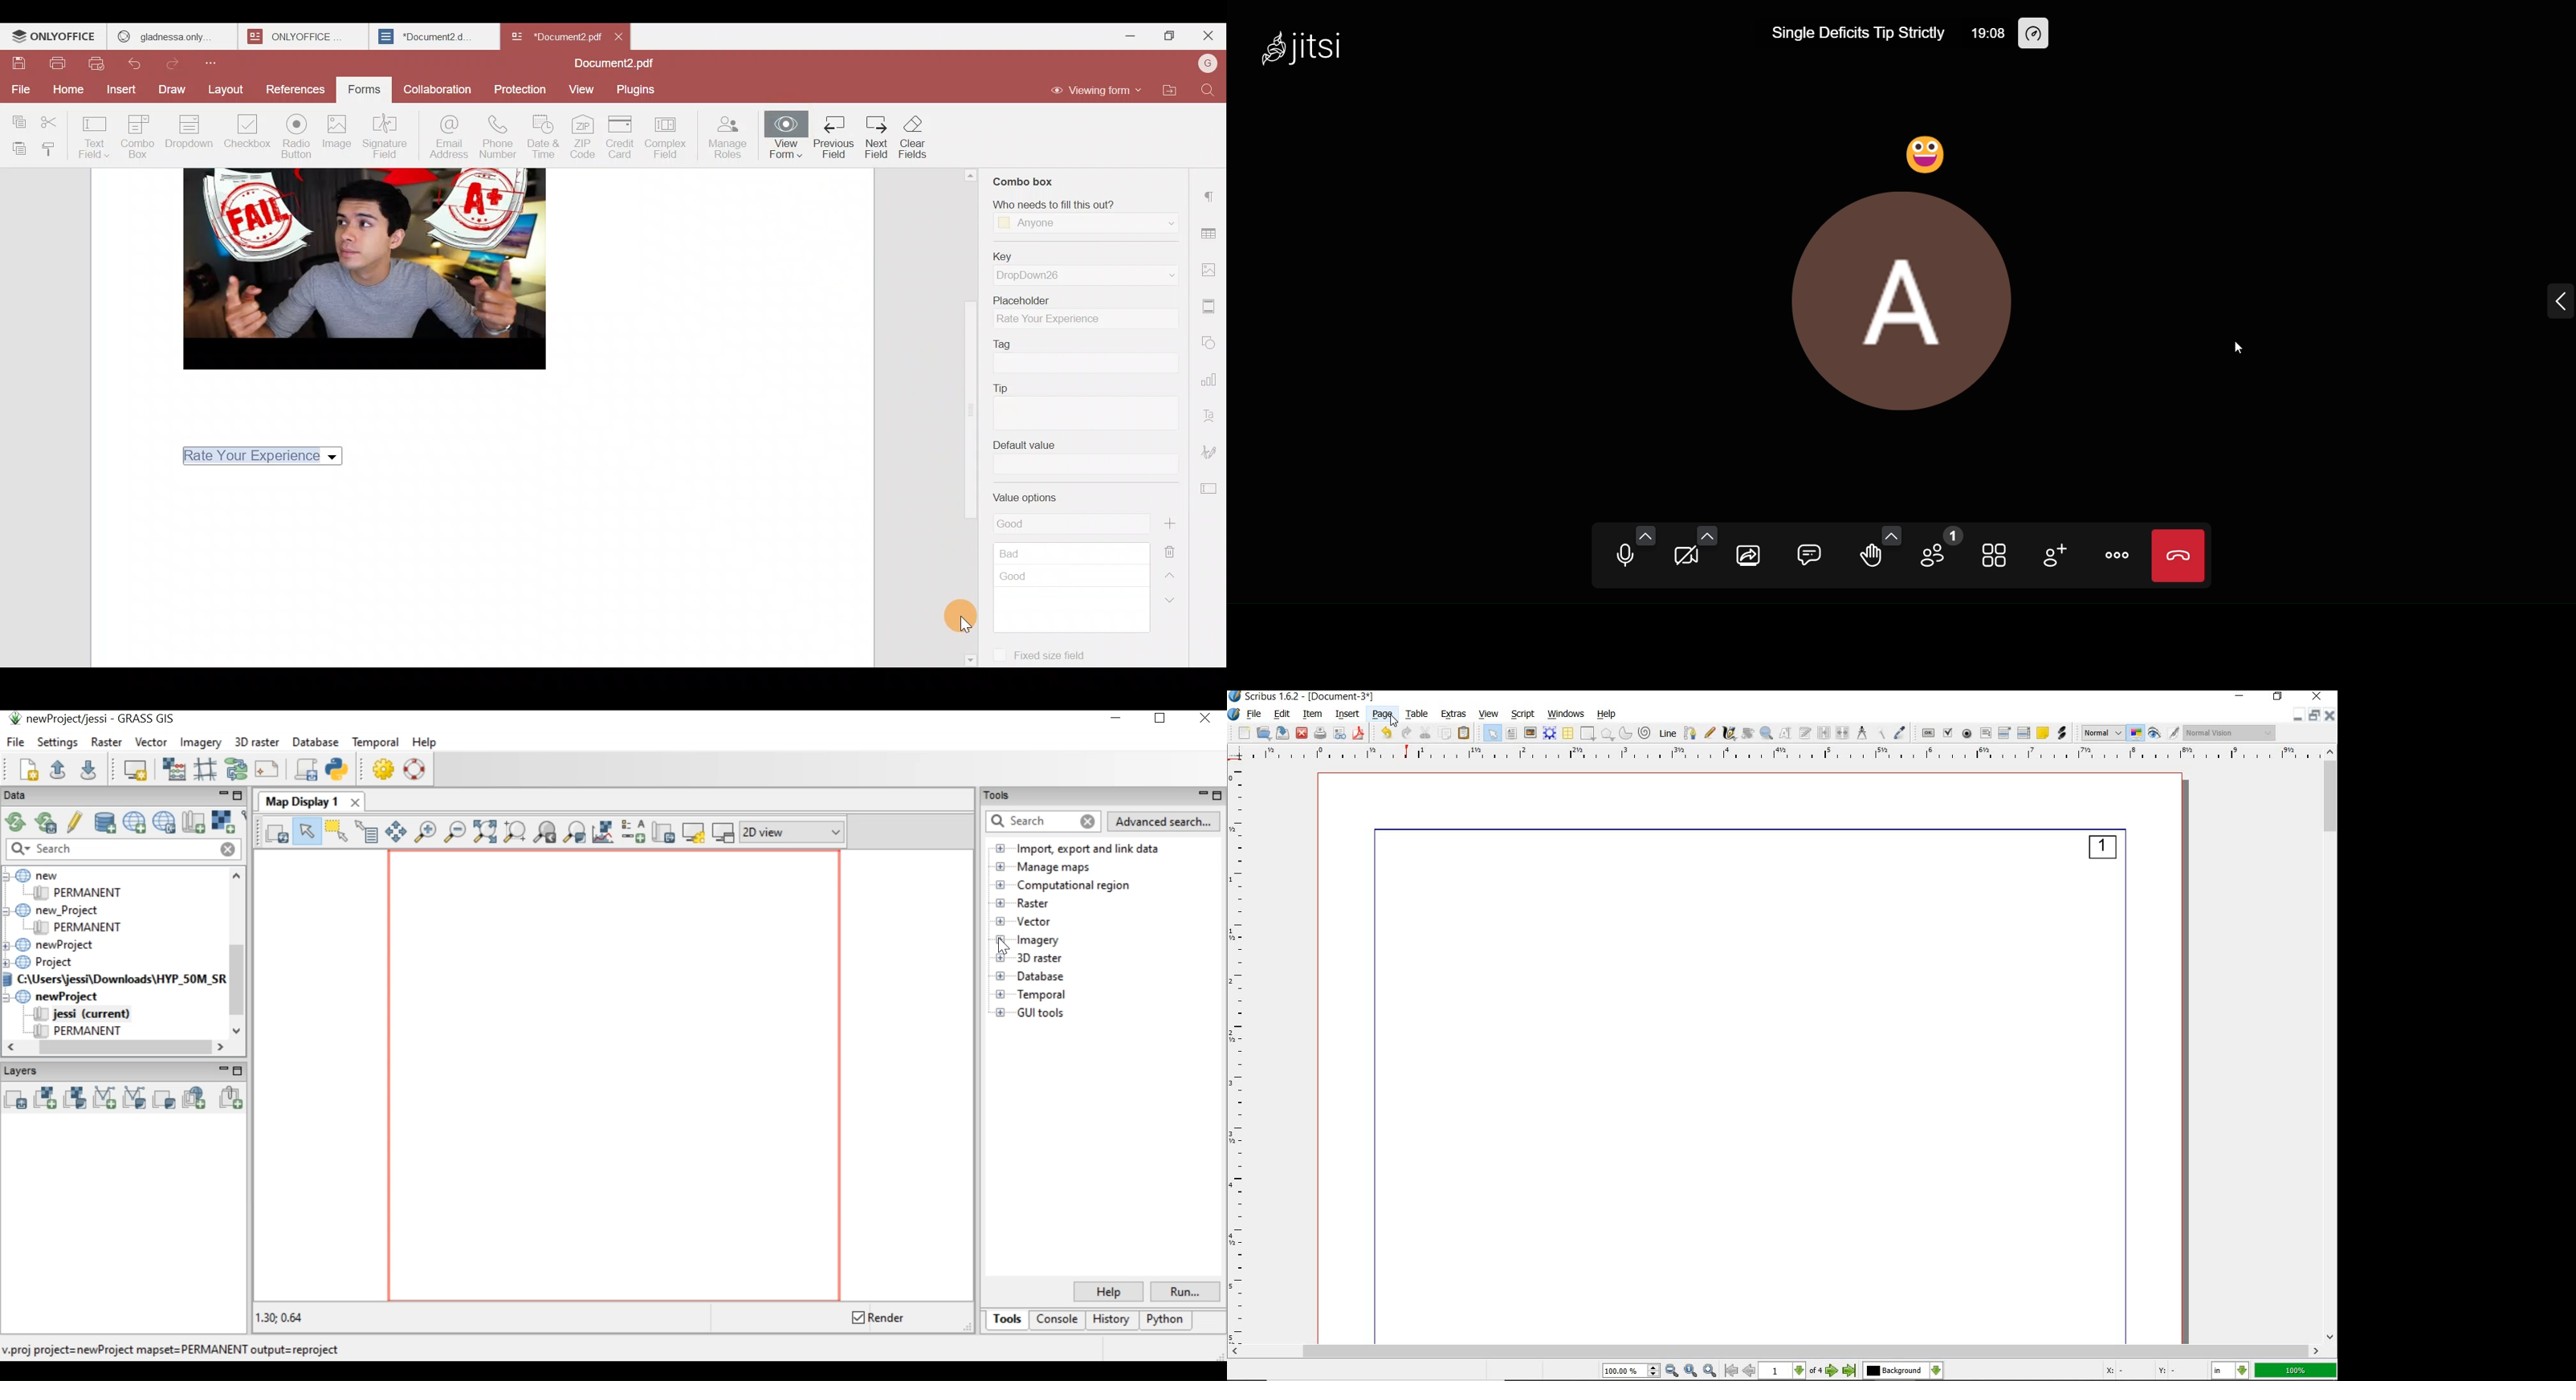 The height and width of the screenshot is (1400, 2576). Describe the element at coordinates (920, 136) in the screenshot. I see `clearfields` at that location.